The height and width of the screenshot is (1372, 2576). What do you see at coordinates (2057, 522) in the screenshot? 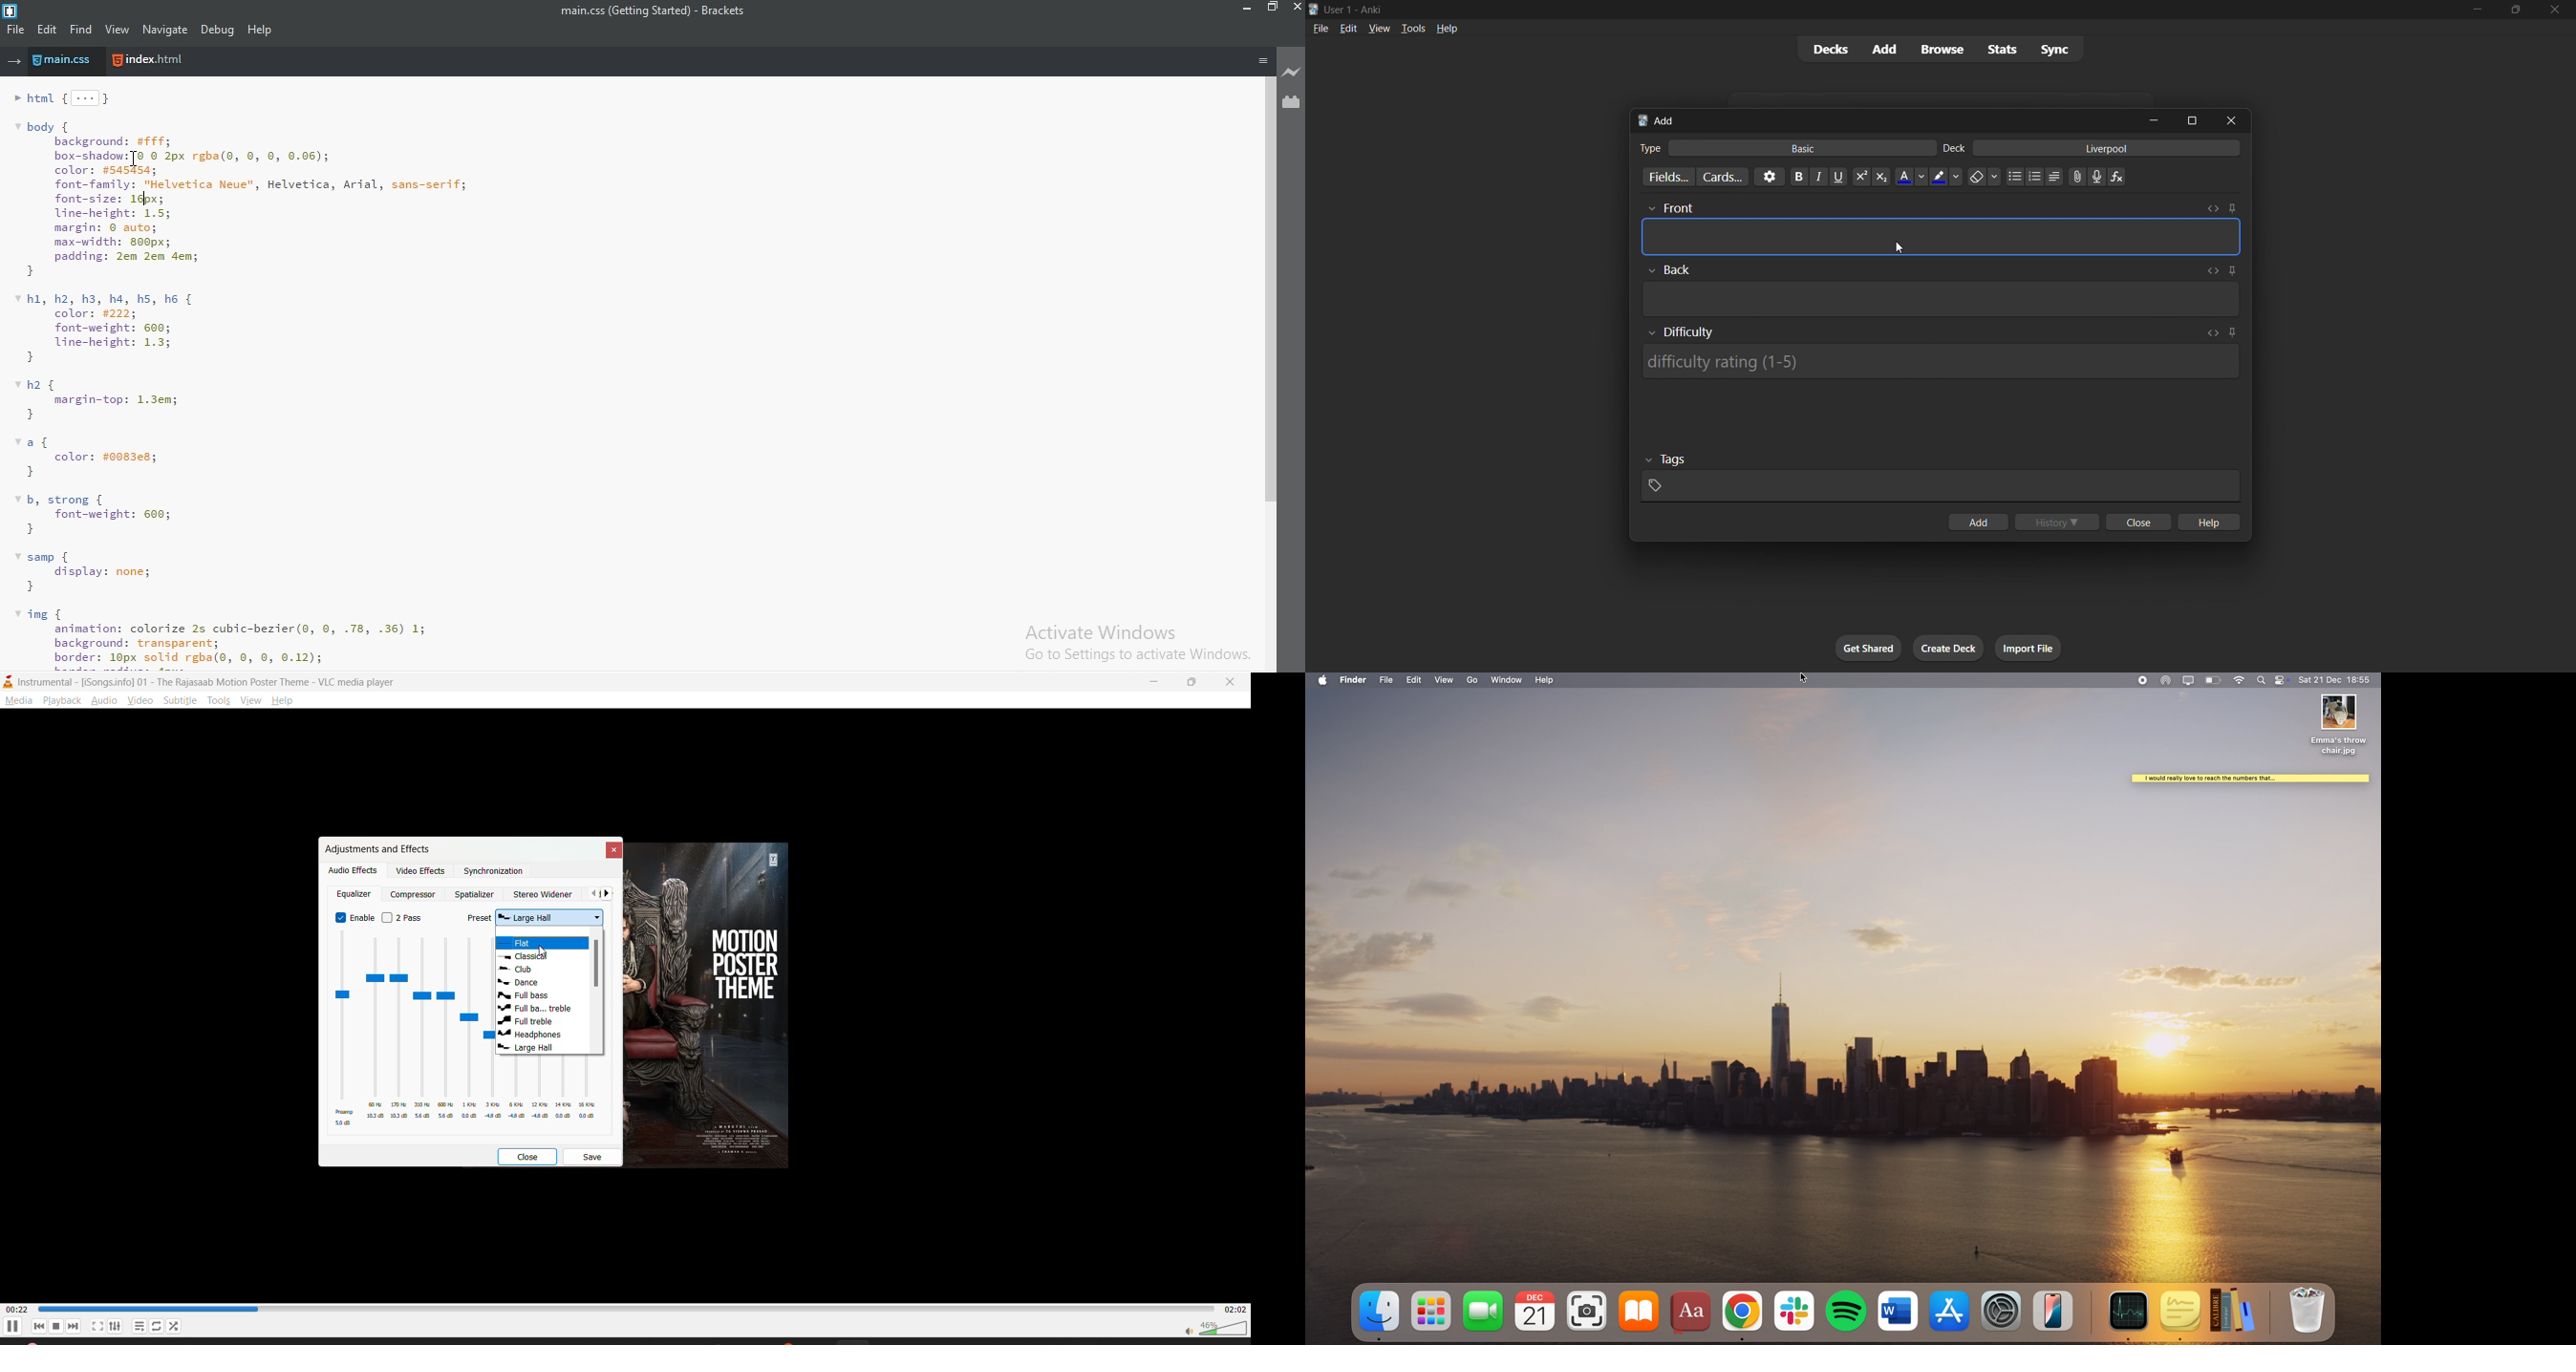
I see `history` at bounding box center [2057, 522].